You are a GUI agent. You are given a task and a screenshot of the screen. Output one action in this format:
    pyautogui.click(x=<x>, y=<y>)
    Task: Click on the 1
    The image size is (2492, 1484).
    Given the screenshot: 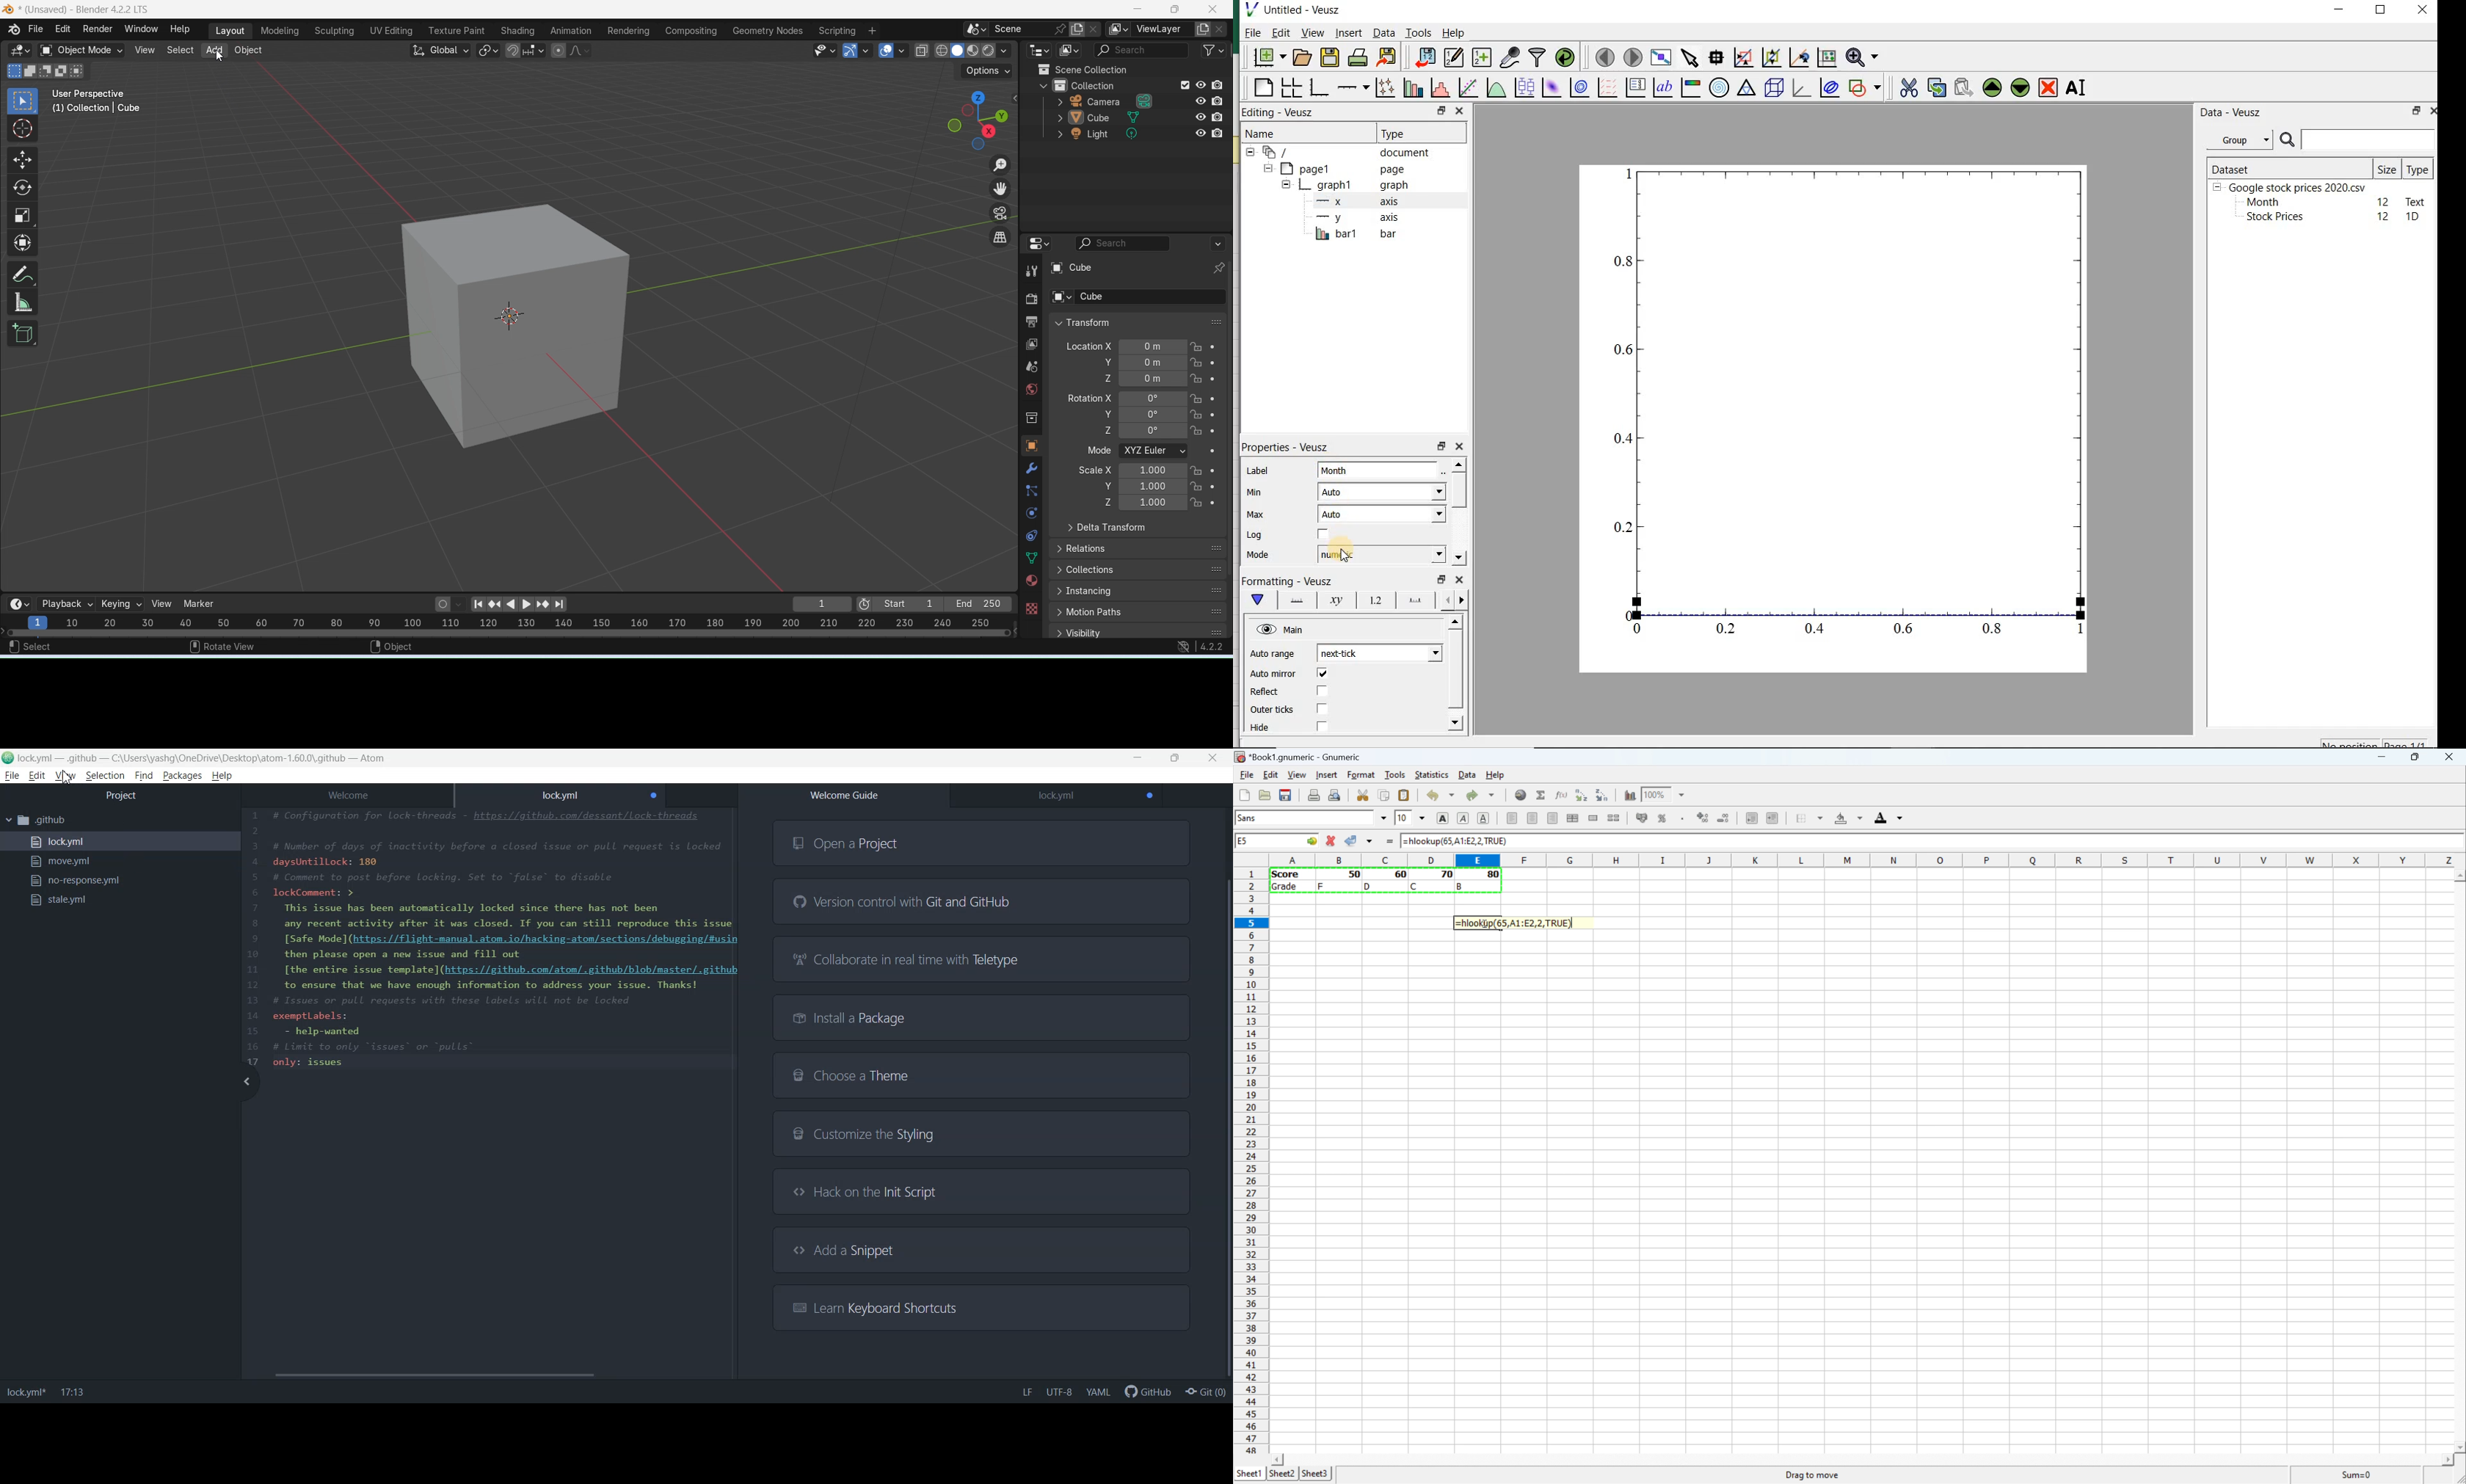 What is the action you would take?
    pyautogui.click(x=822, y=604)
    